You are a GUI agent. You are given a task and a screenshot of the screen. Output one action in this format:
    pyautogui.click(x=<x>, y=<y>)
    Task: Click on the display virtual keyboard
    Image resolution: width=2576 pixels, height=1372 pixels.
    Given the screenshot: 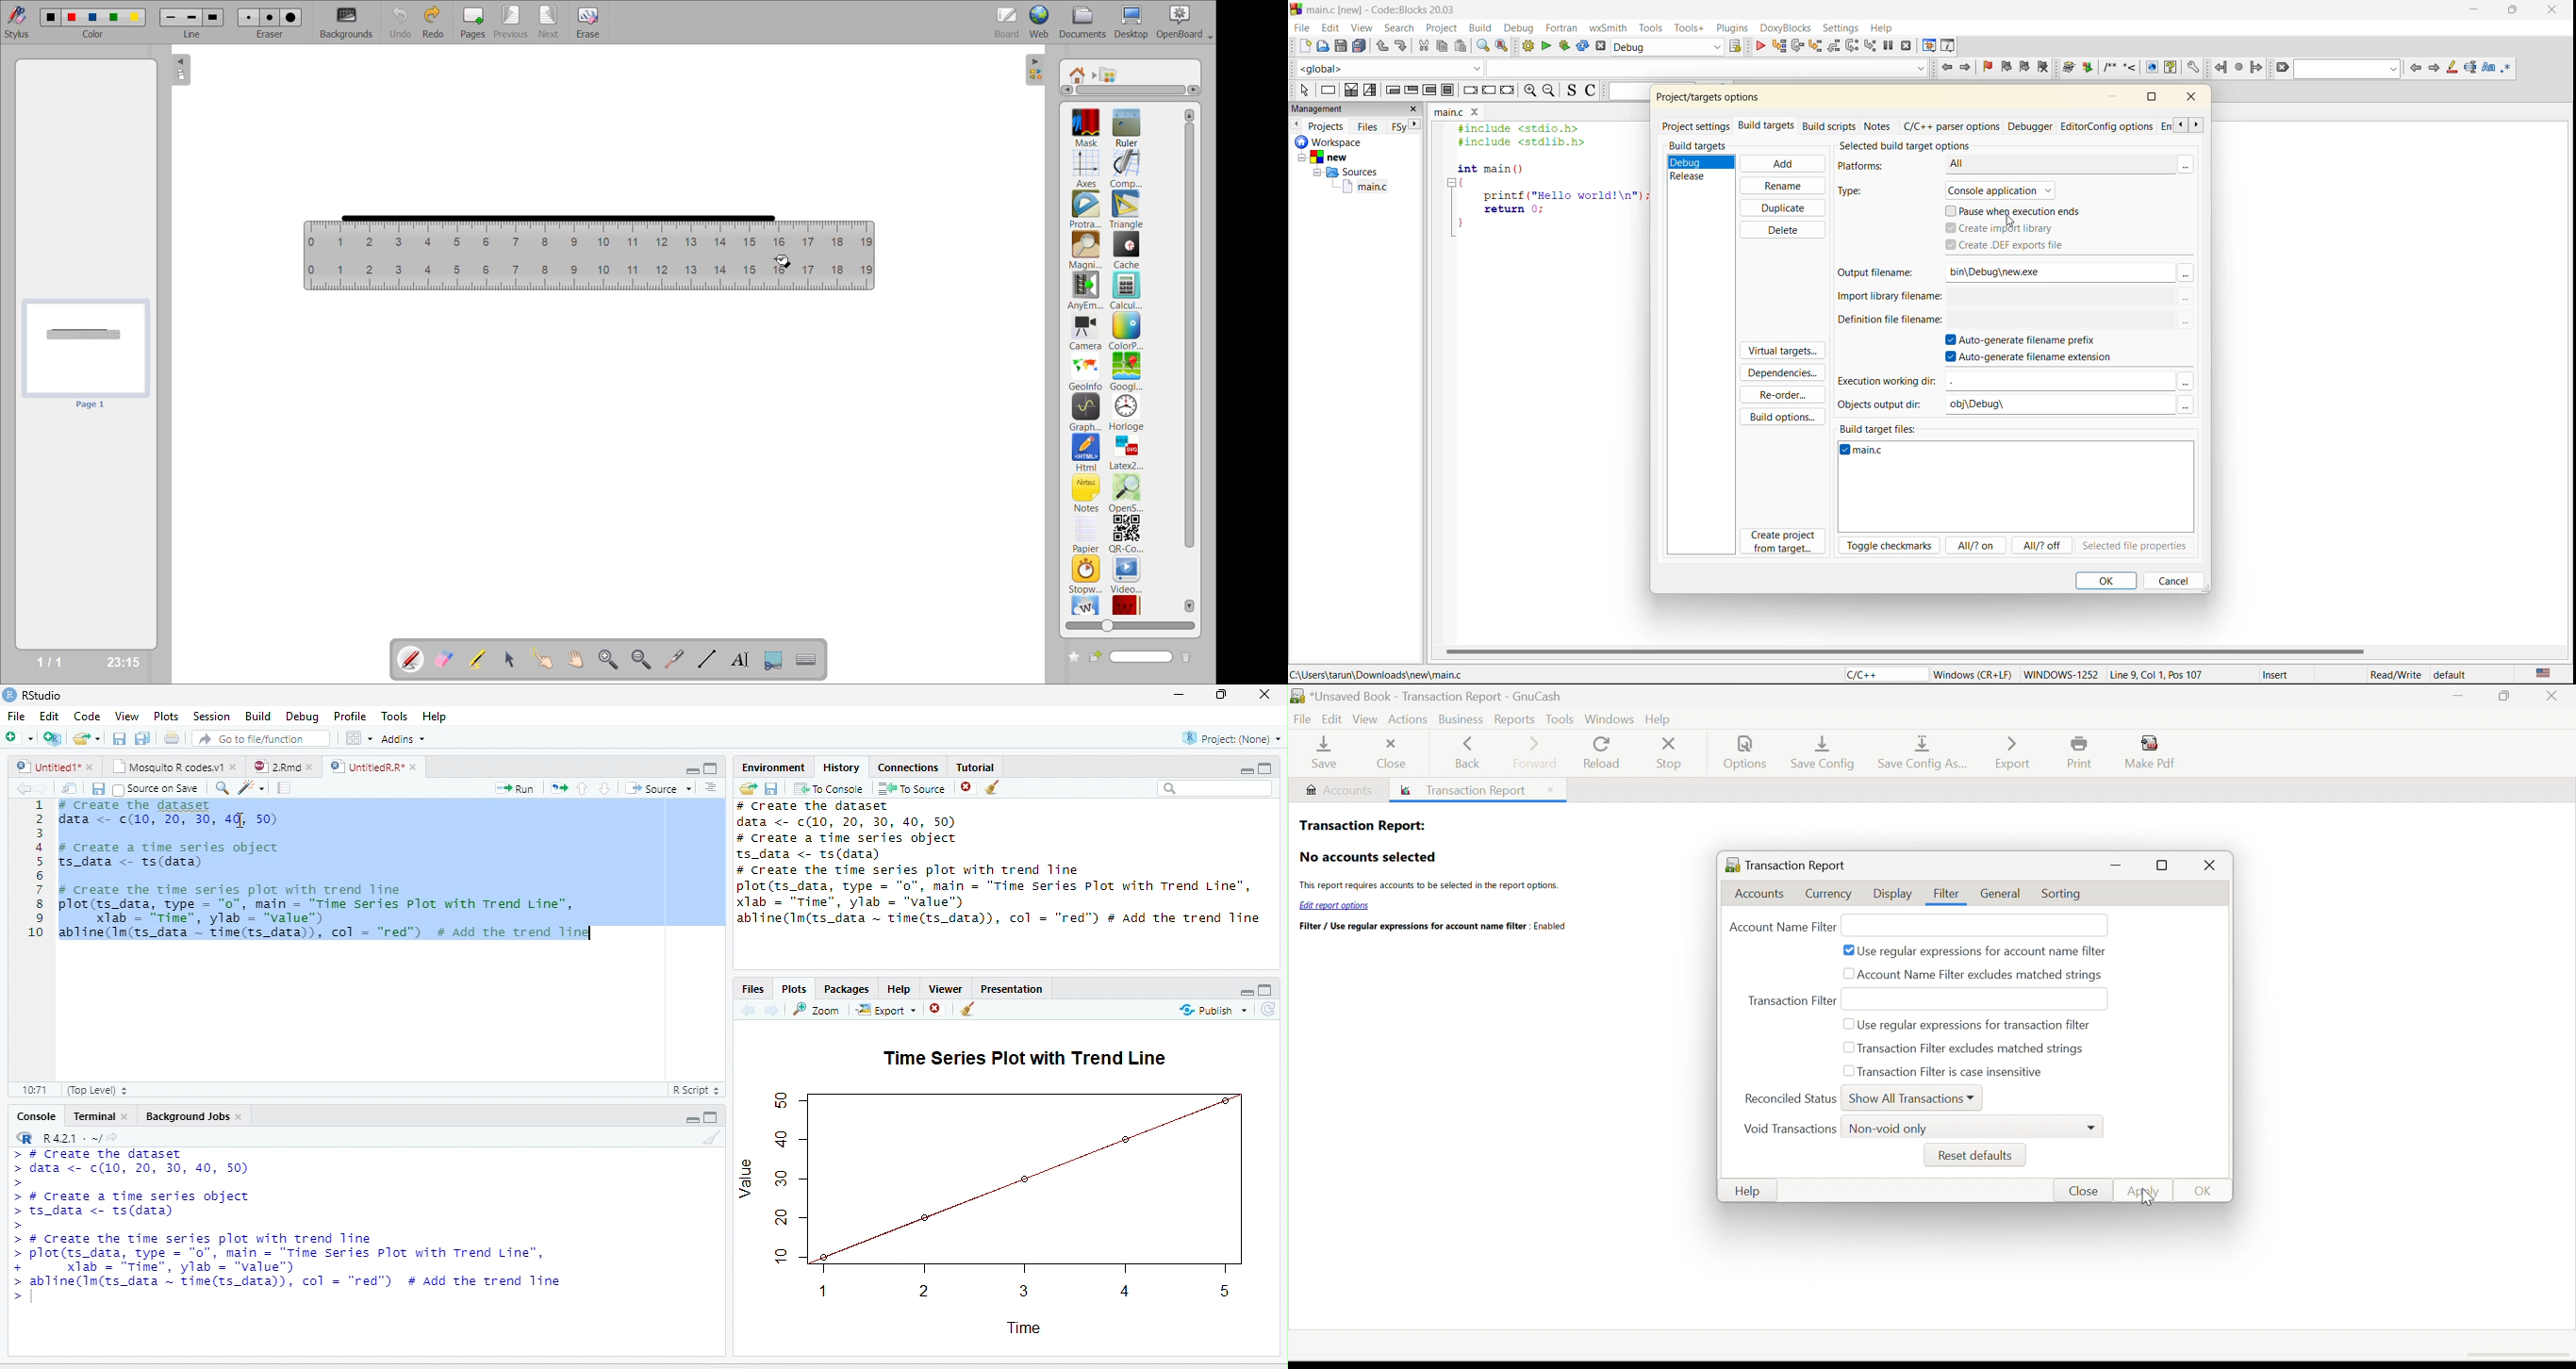 What is the action you would take?
    pyautogui.click(x=809, y=659)
    